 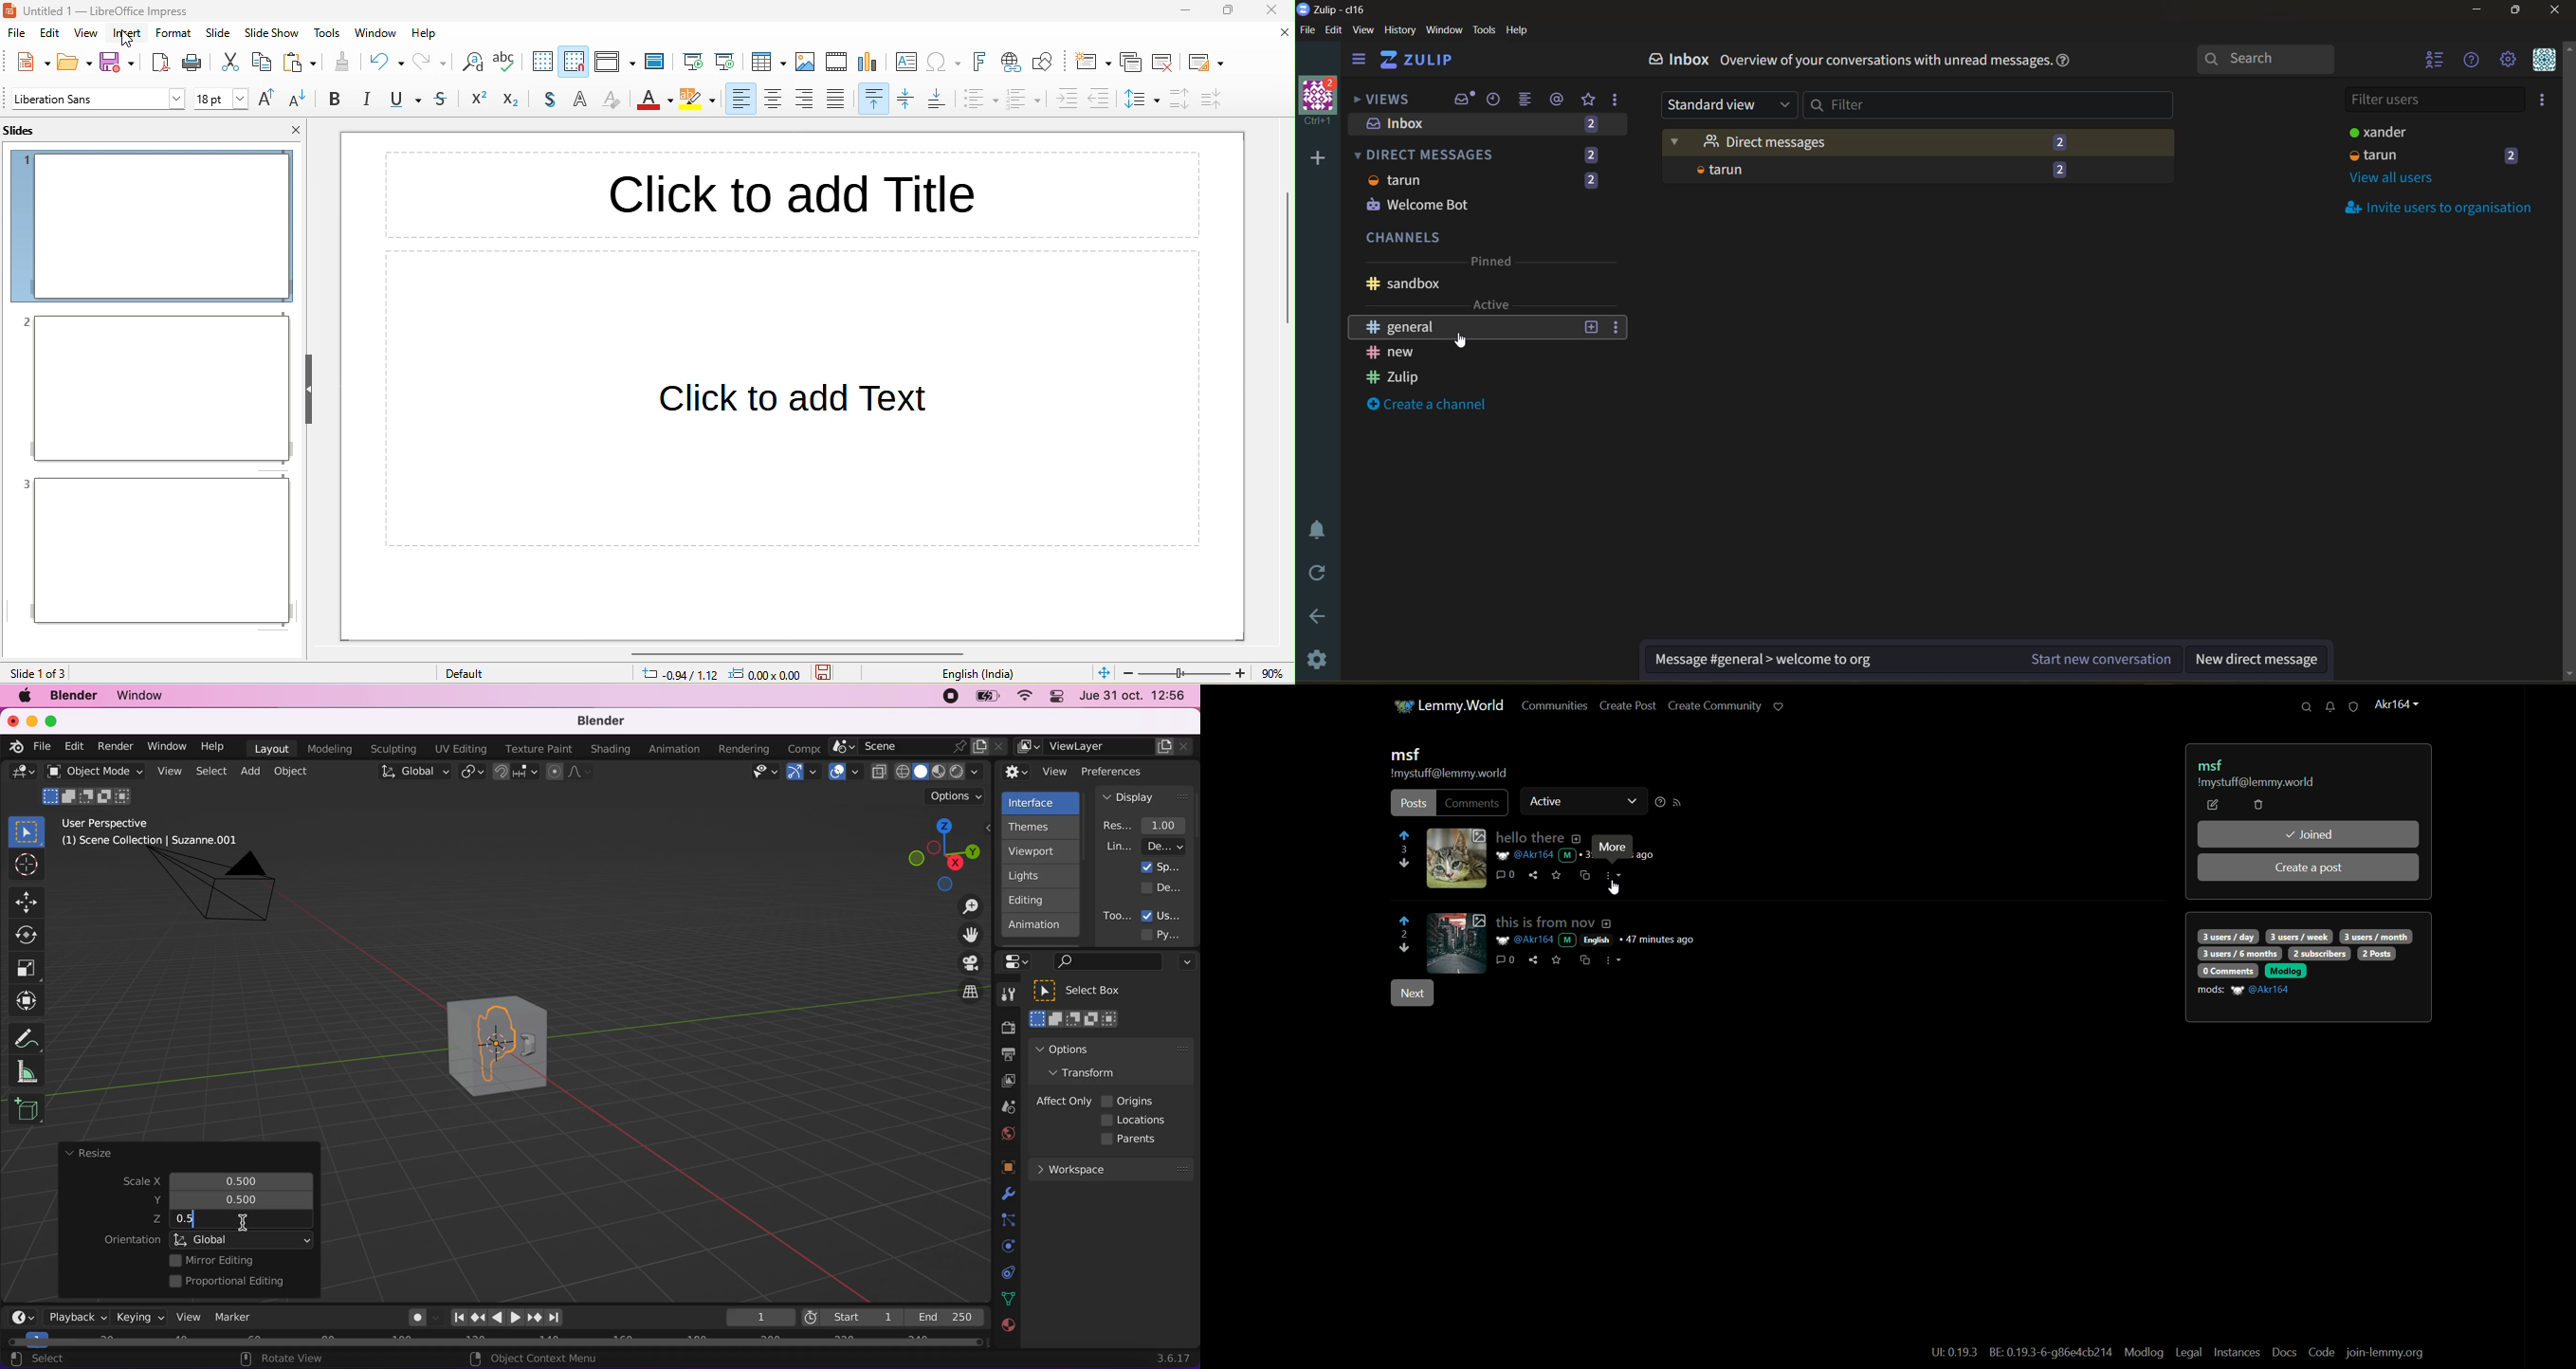 What do you see at coordinates (220, 32) in the screenshot?
I see `slide` at bounding box center [220, 32].